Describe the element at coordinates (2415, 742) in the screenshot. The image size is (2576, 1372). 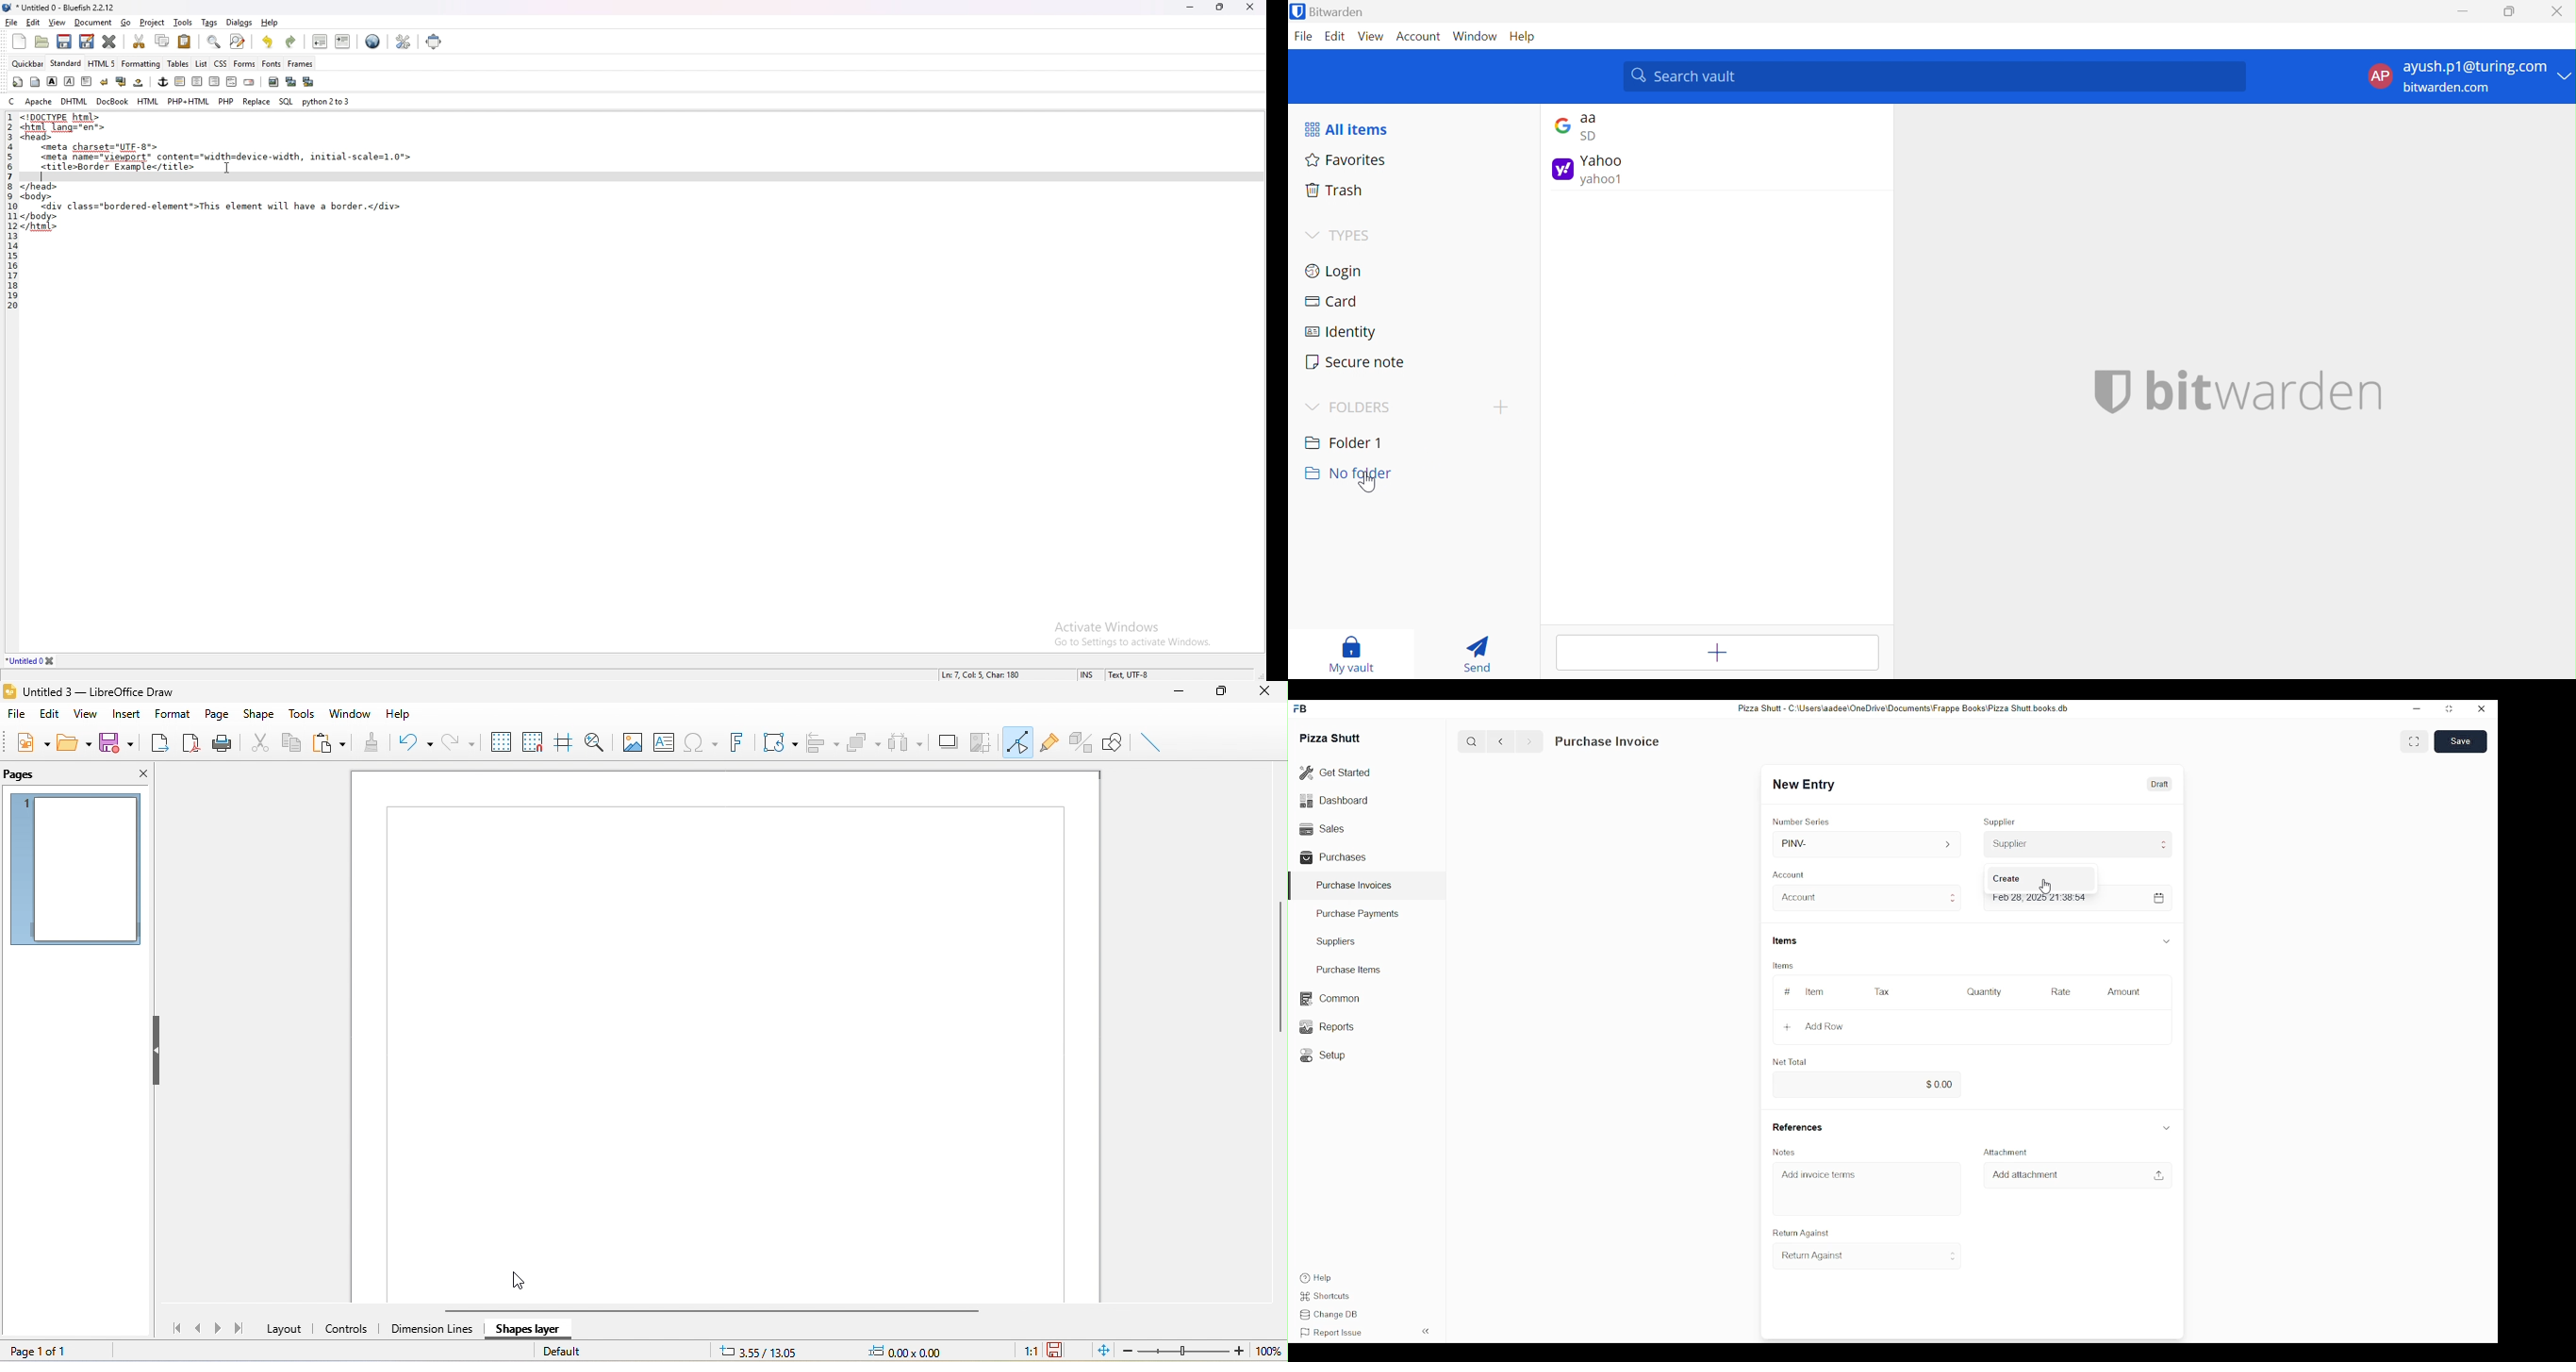
I see `Enlarge` at that location.